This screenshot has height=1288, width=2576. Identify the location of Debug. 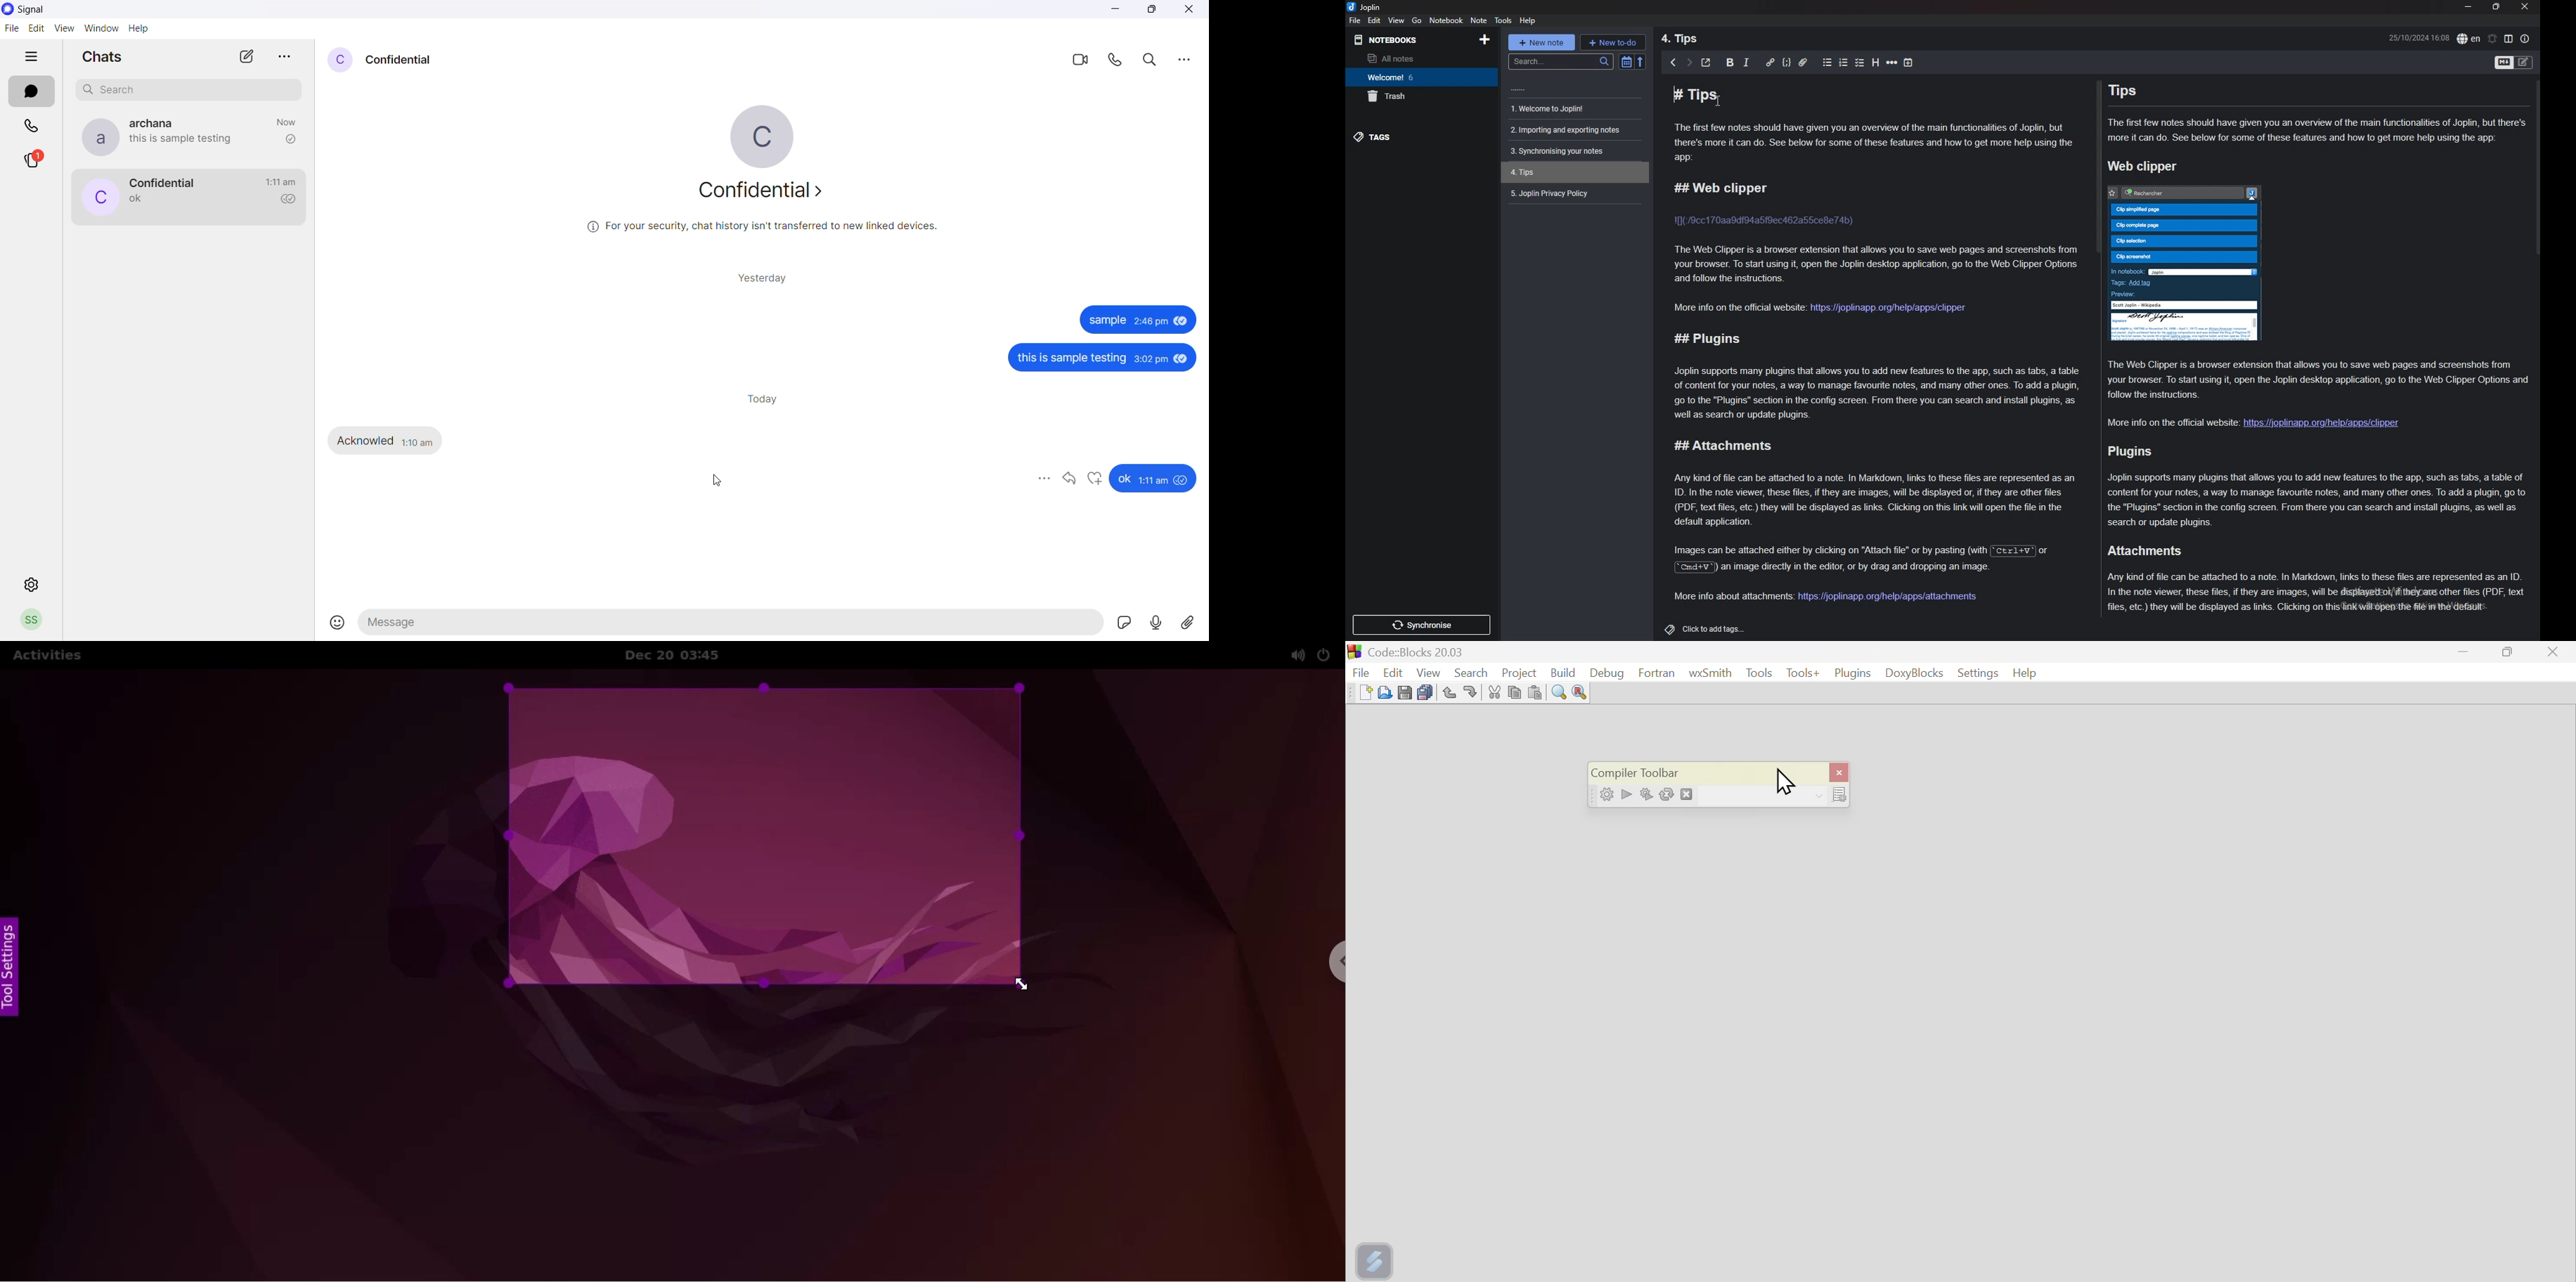
(1611, 672).